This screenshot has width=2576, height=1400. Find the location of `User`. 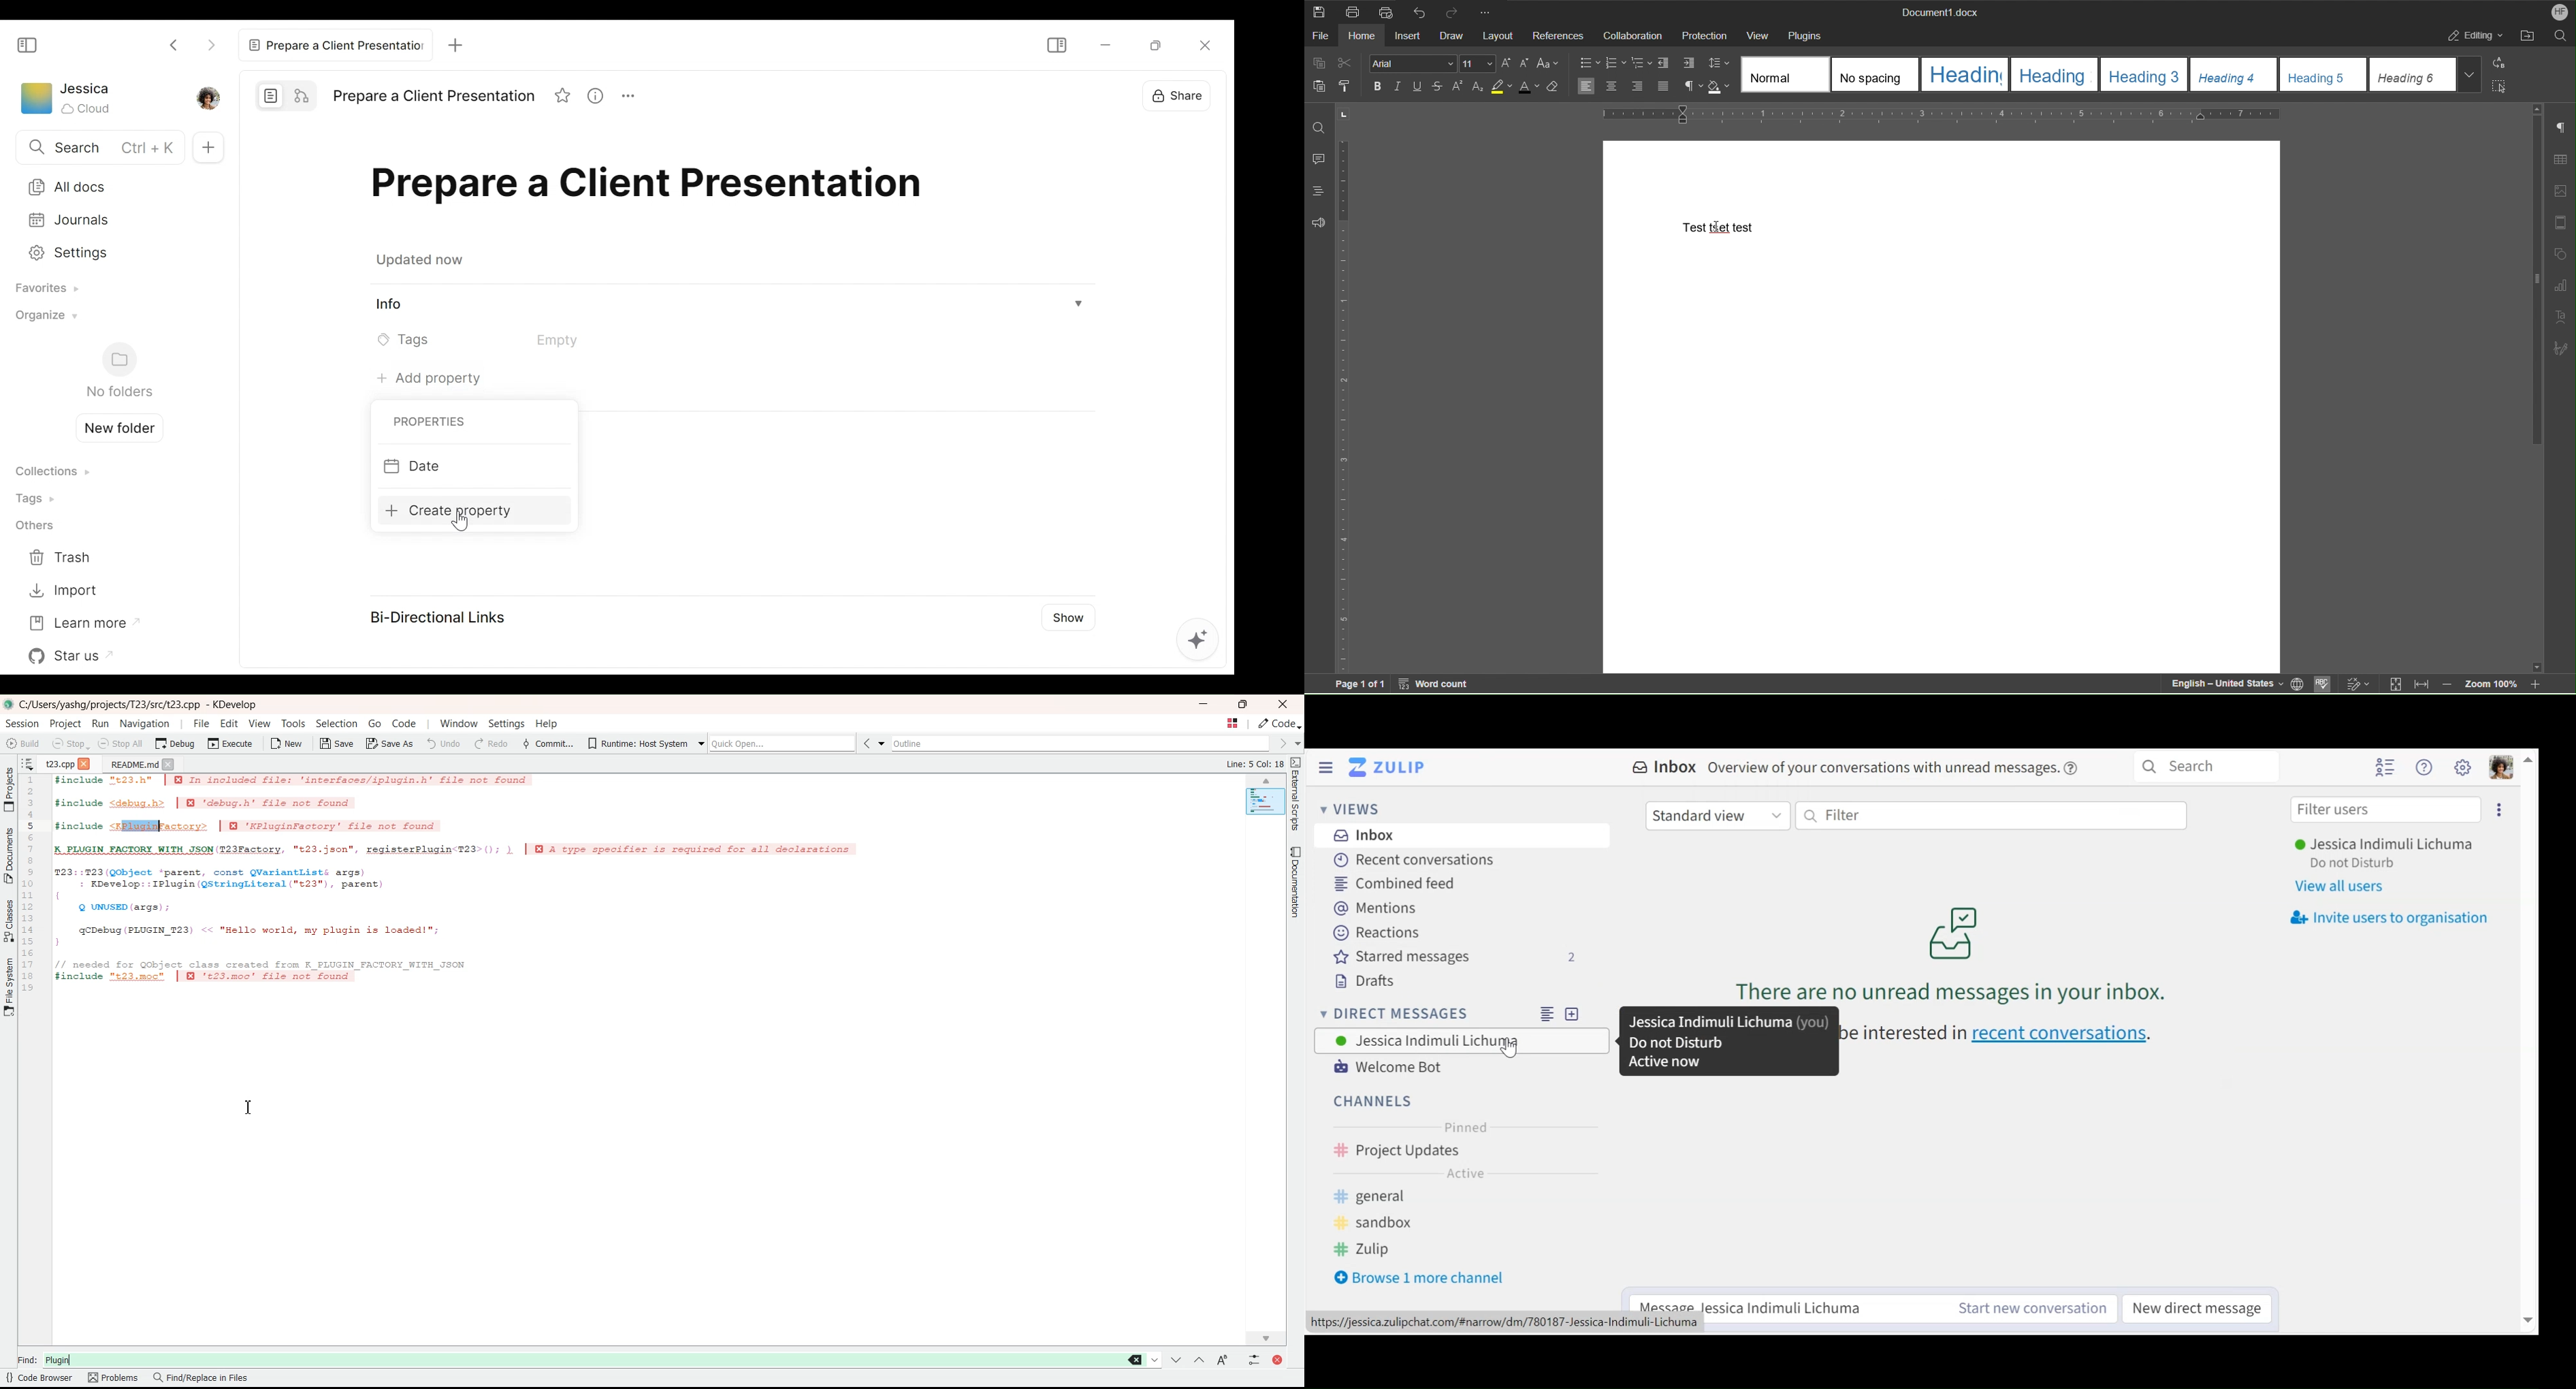

User is located at coordinates (1461, 1040).